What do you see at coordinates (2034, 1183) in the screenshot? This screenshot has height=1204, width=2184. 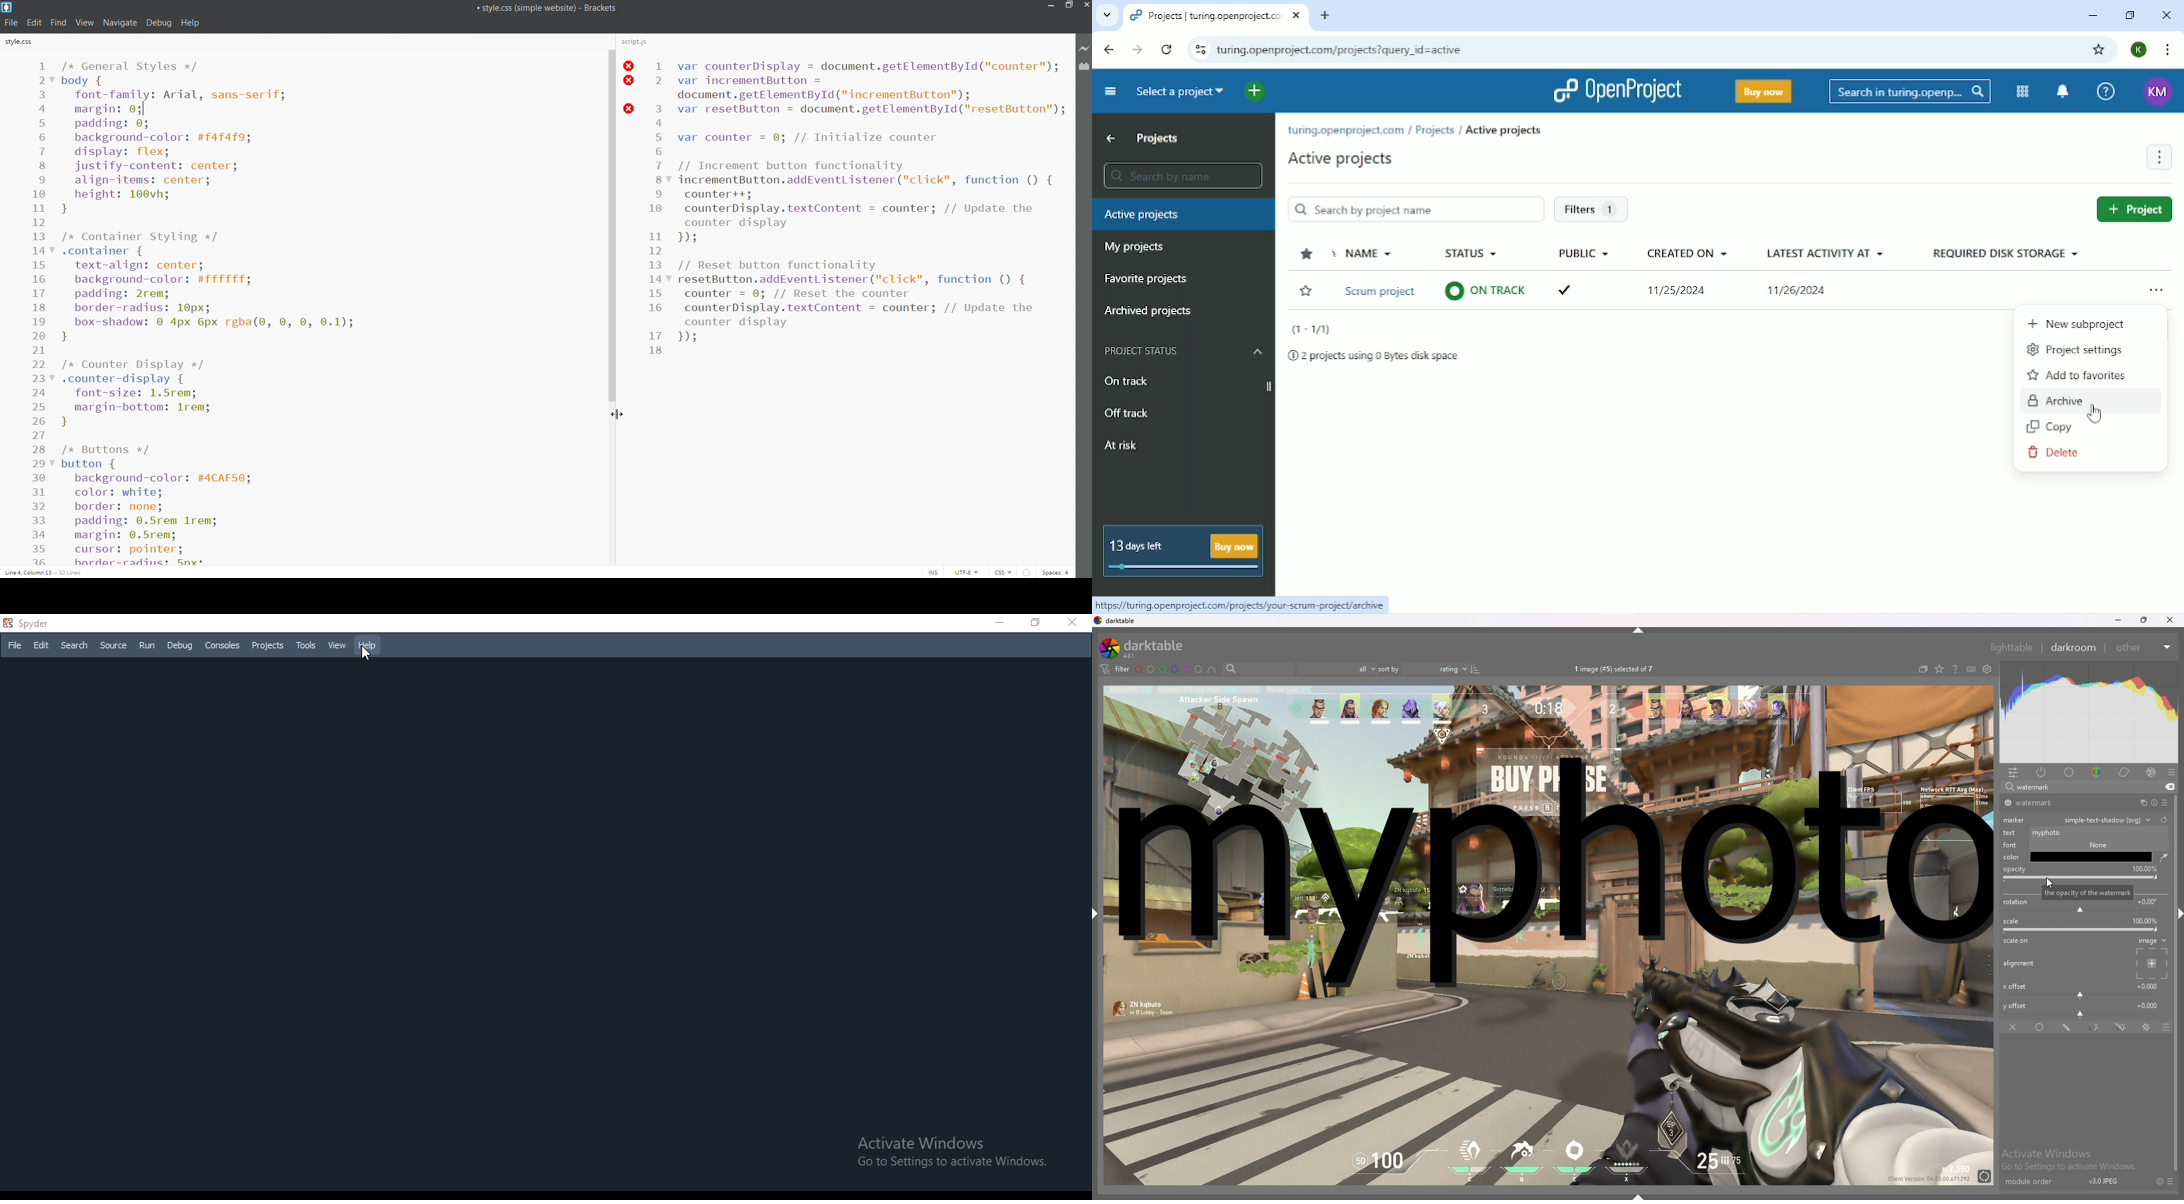 I see `module order` at bounding box center [2034, 1183].